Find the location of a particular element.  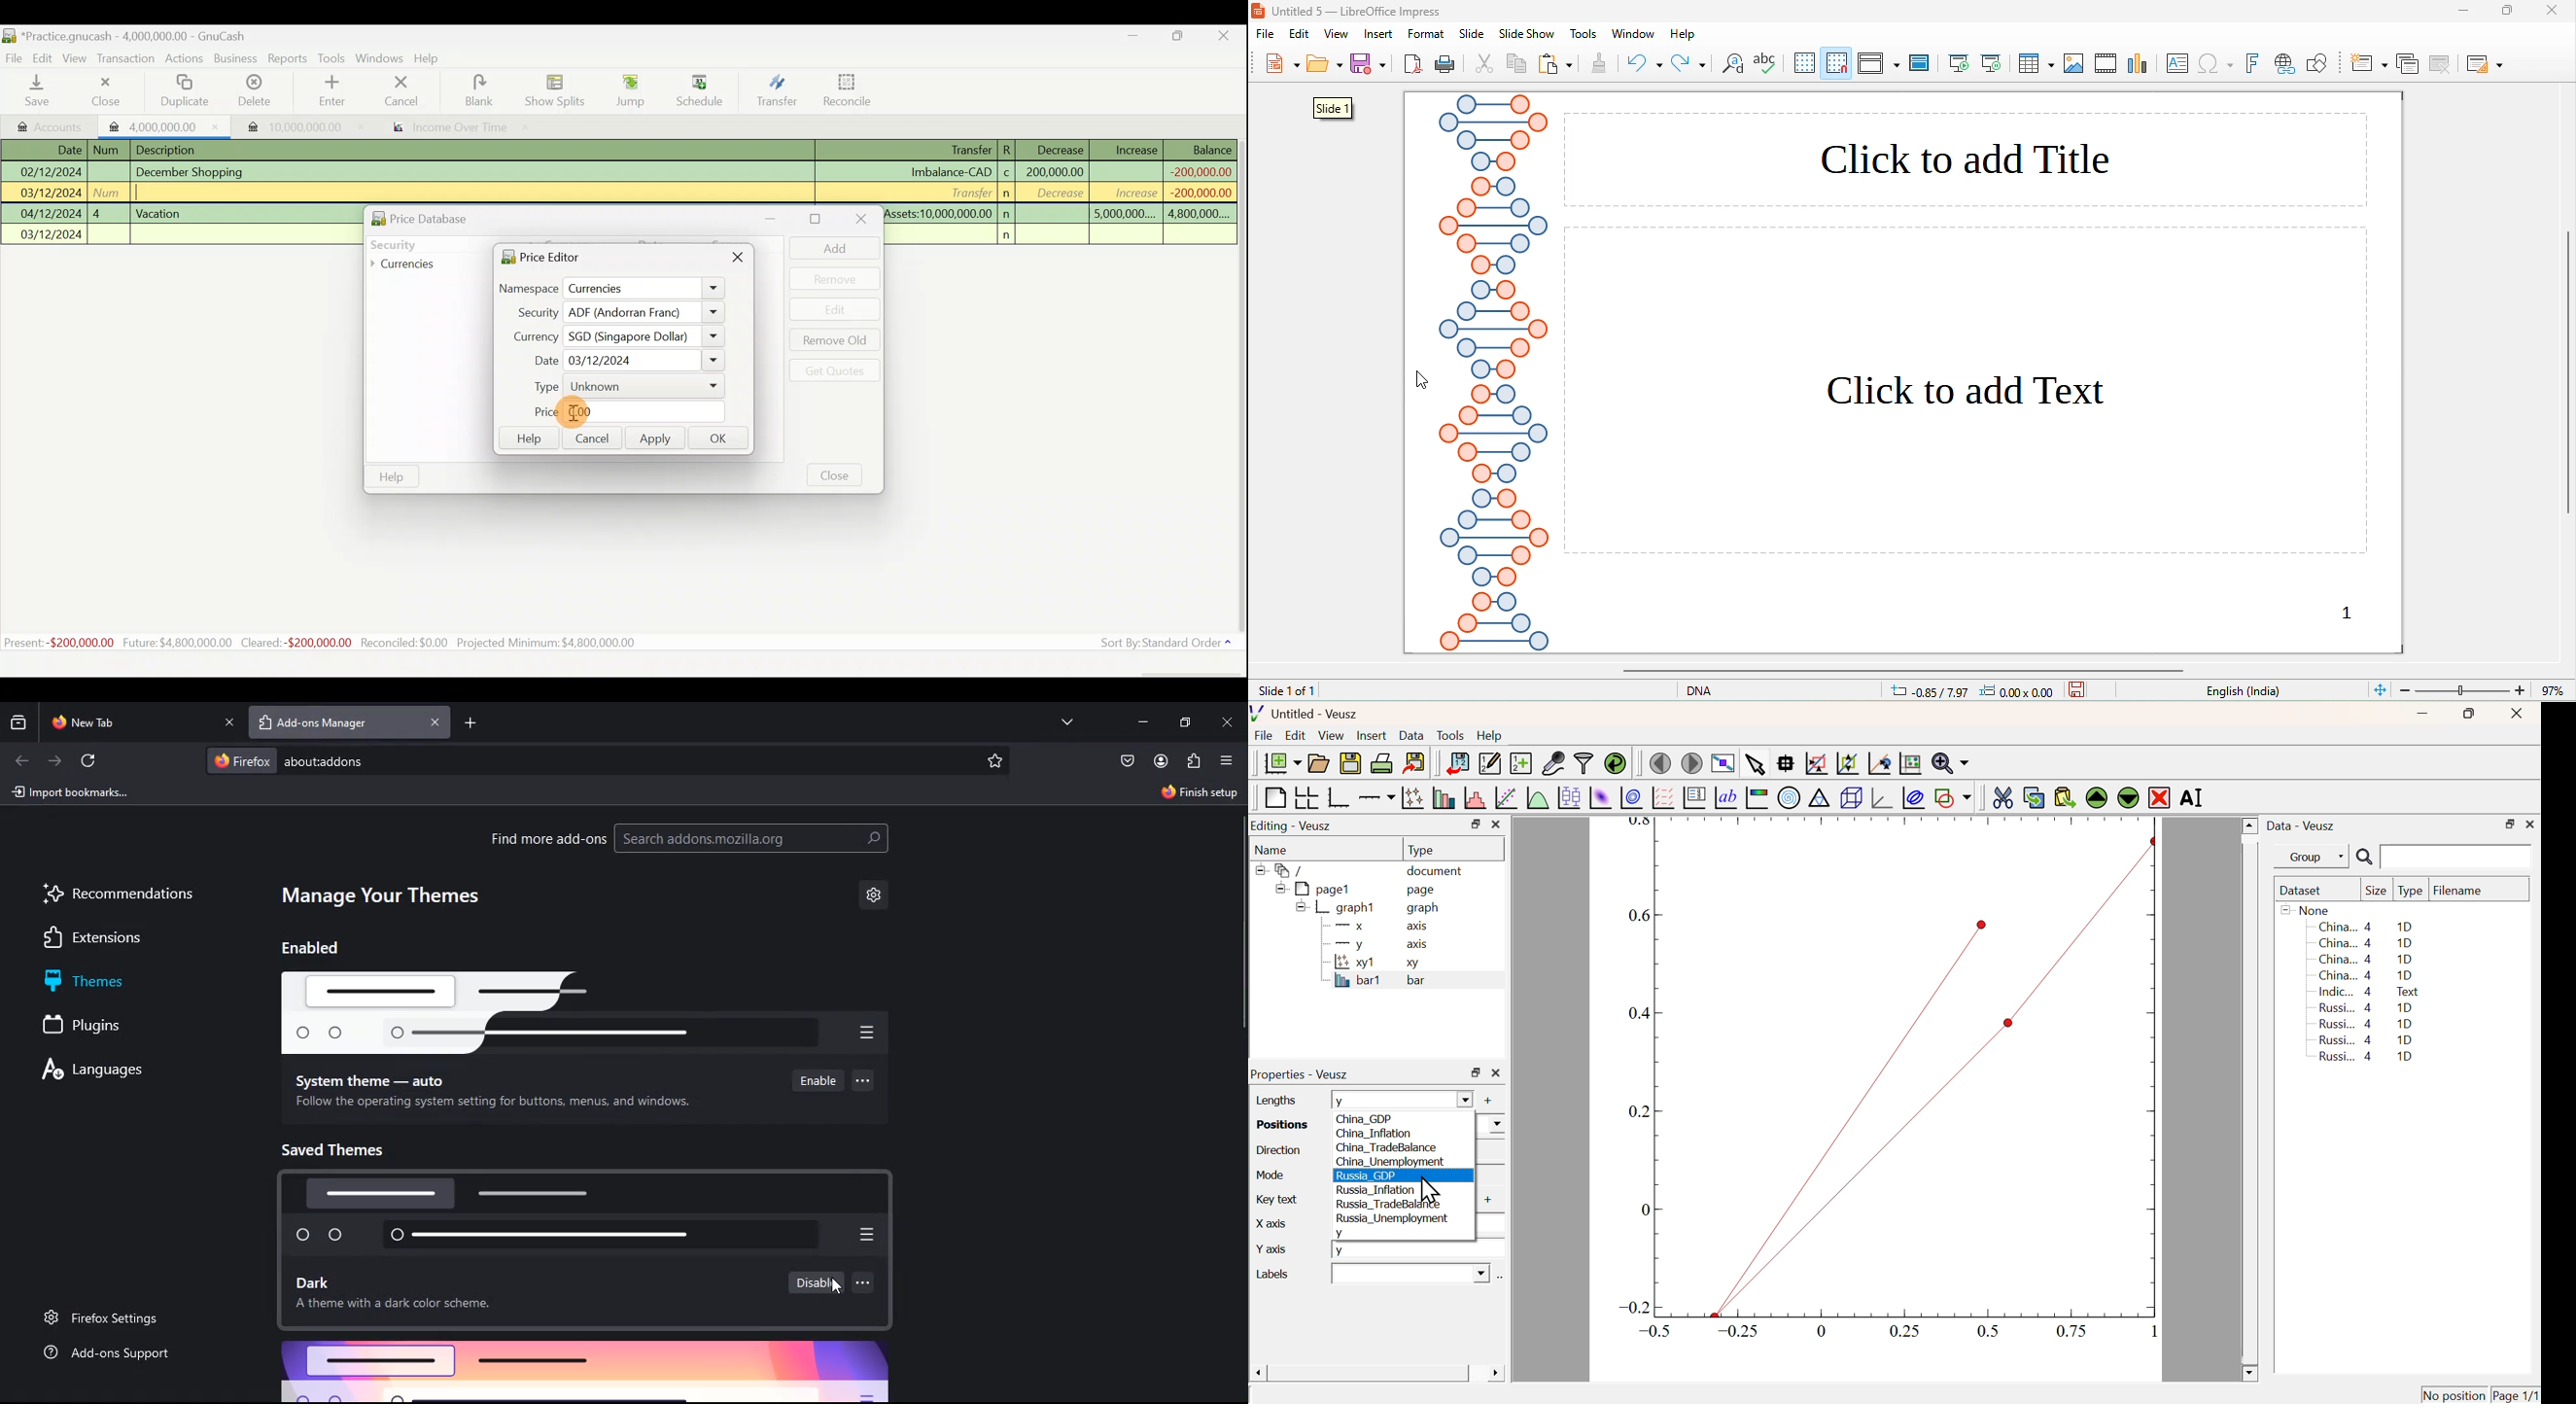

find and replace is located at coordinates (1733, 66).